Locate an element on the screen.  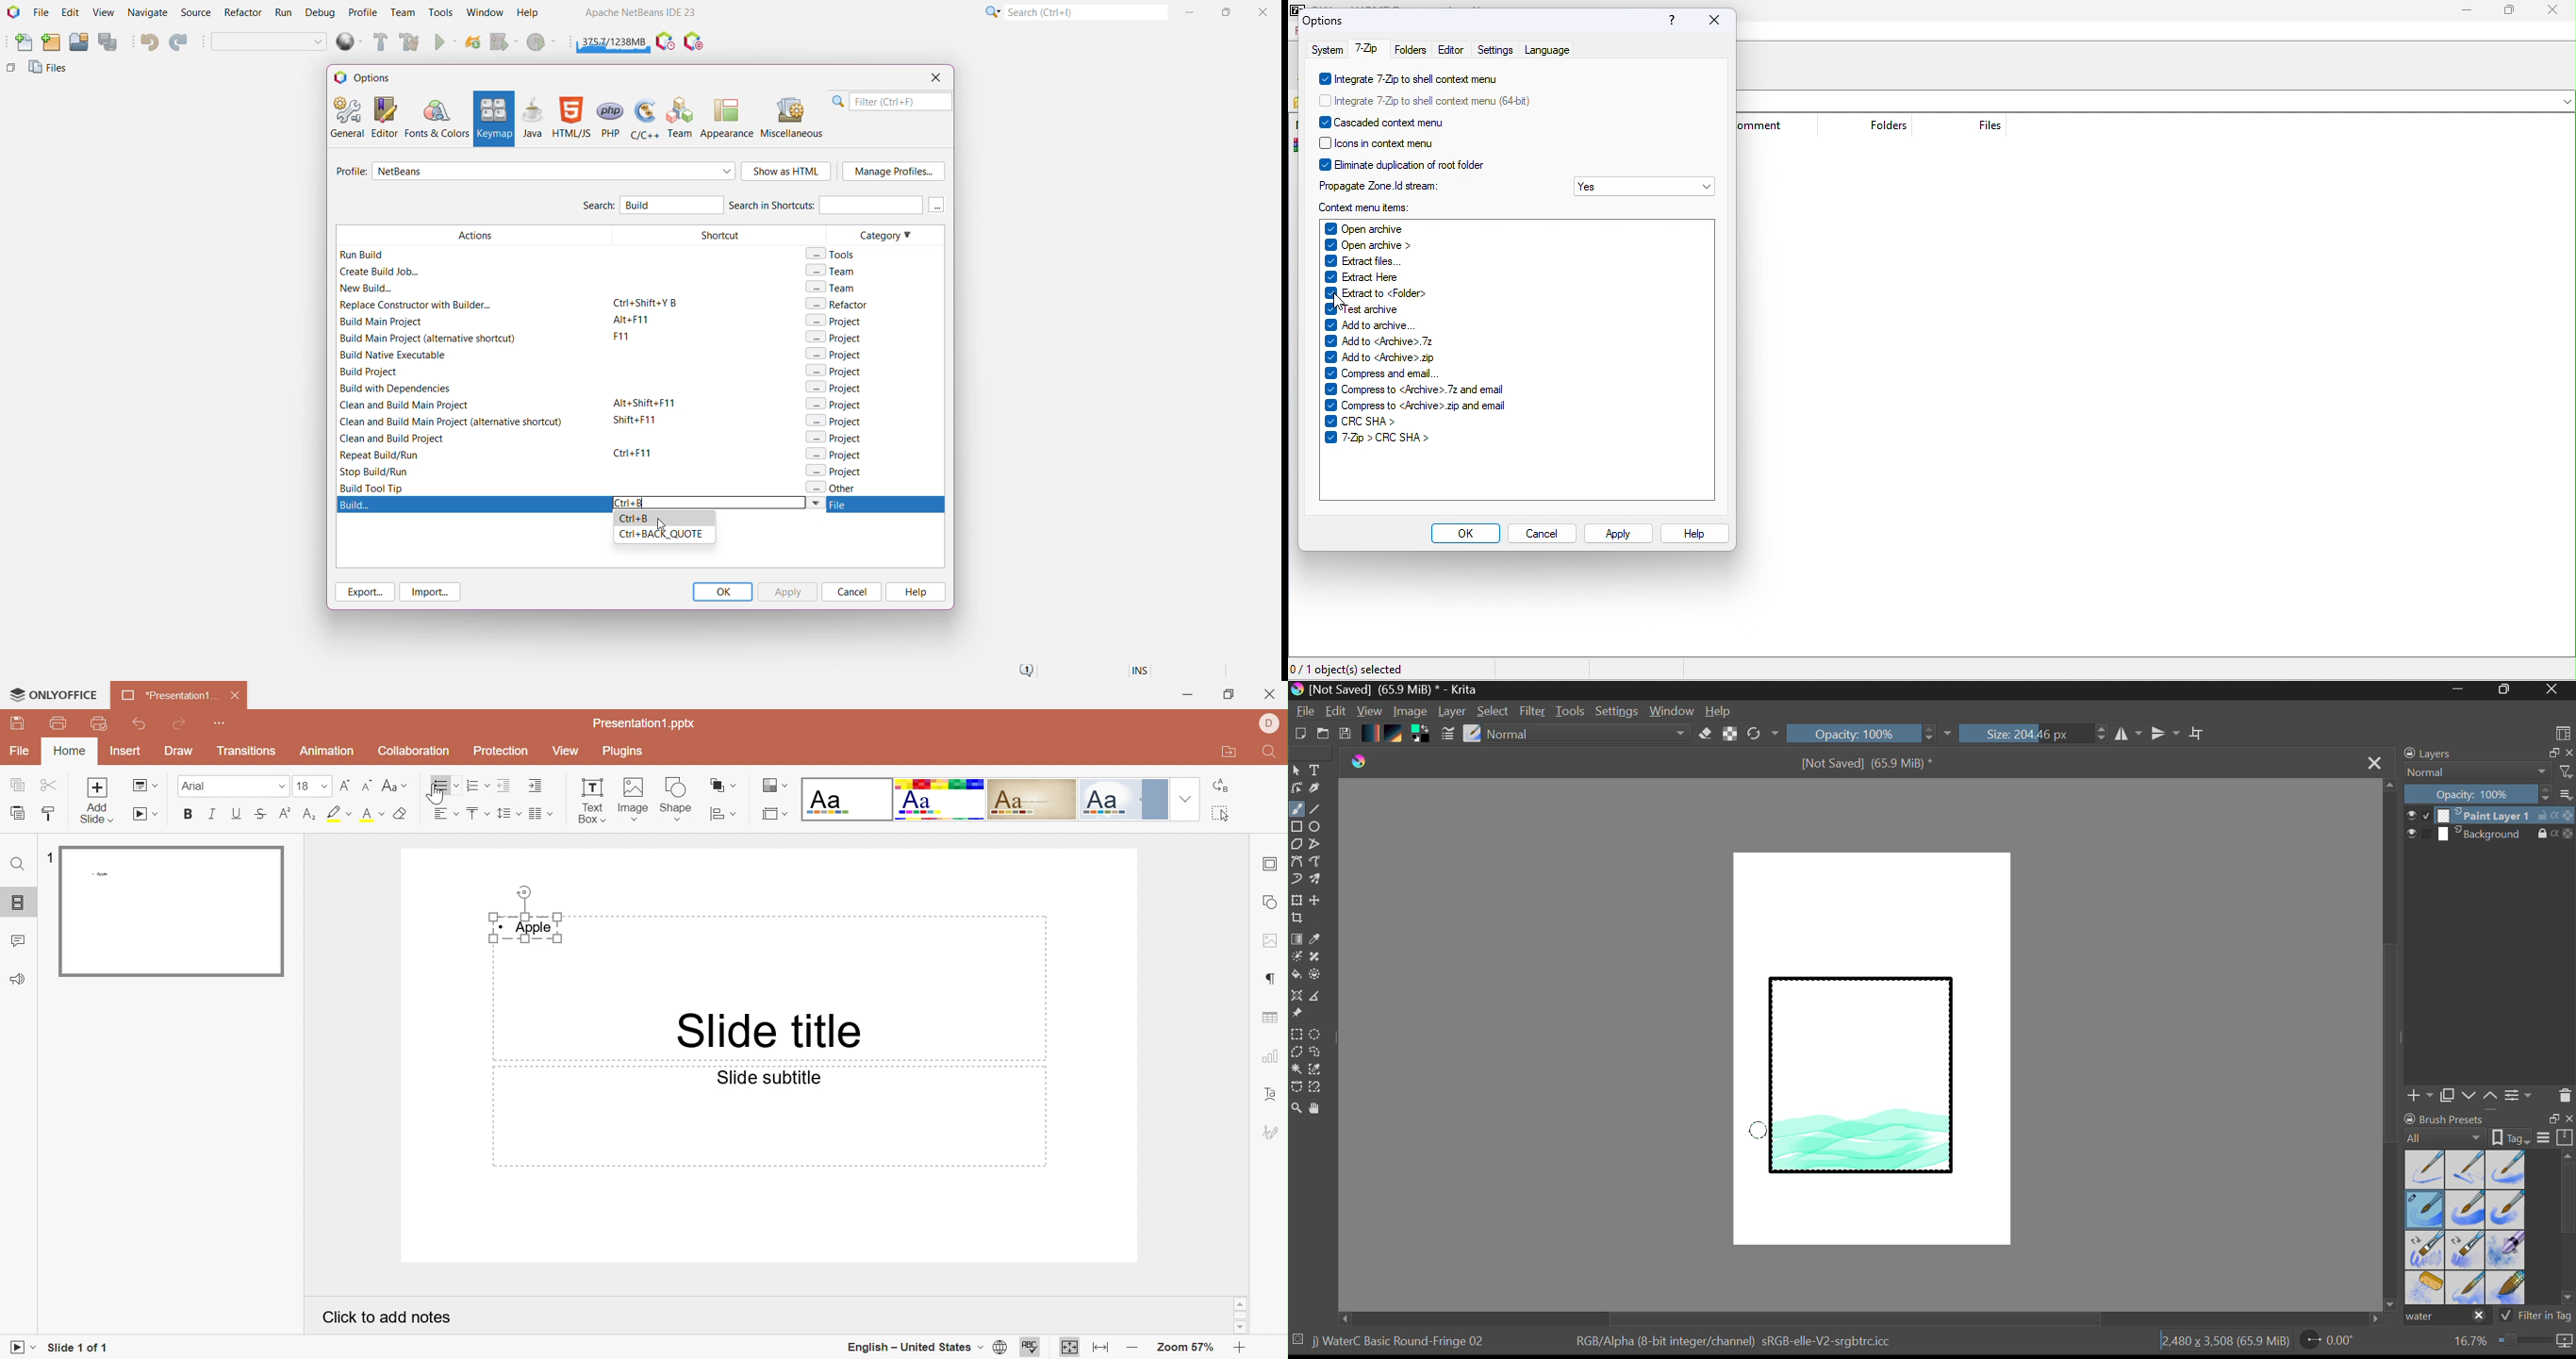
minimize is located at coordinates (2468, 11).